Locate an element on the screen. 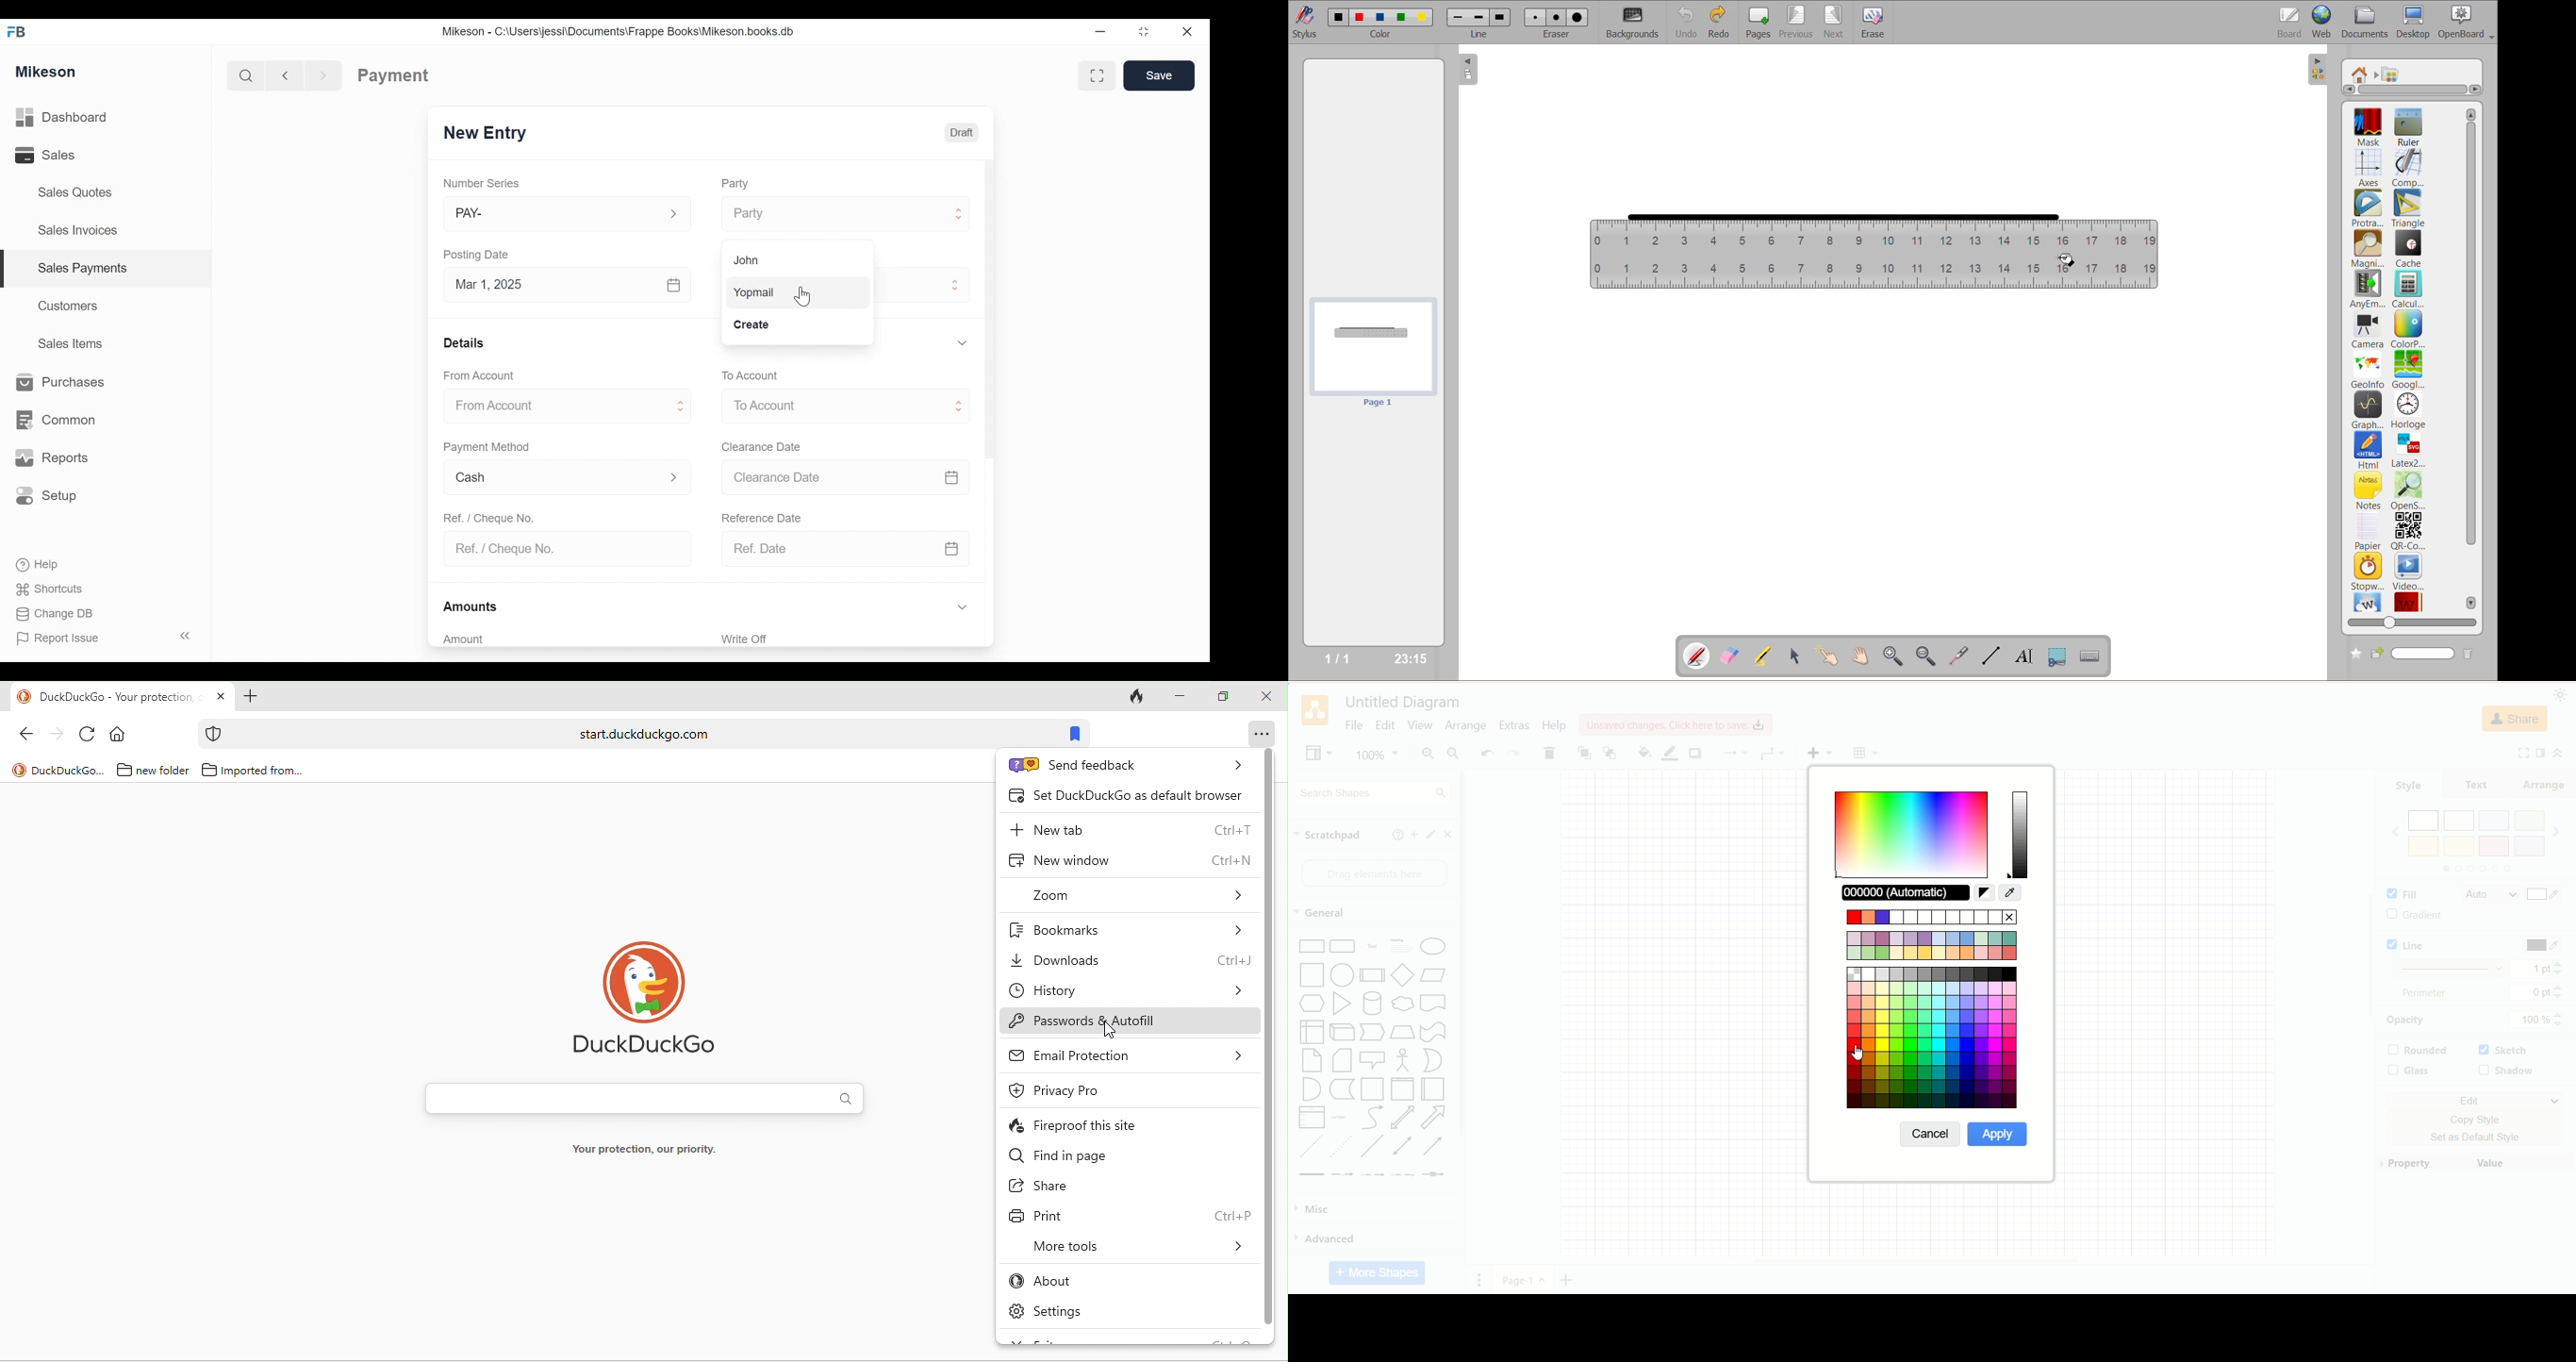 The height and width of the screenshot is (1372, 2576). Report Issue is located at coordinates (64, 639).